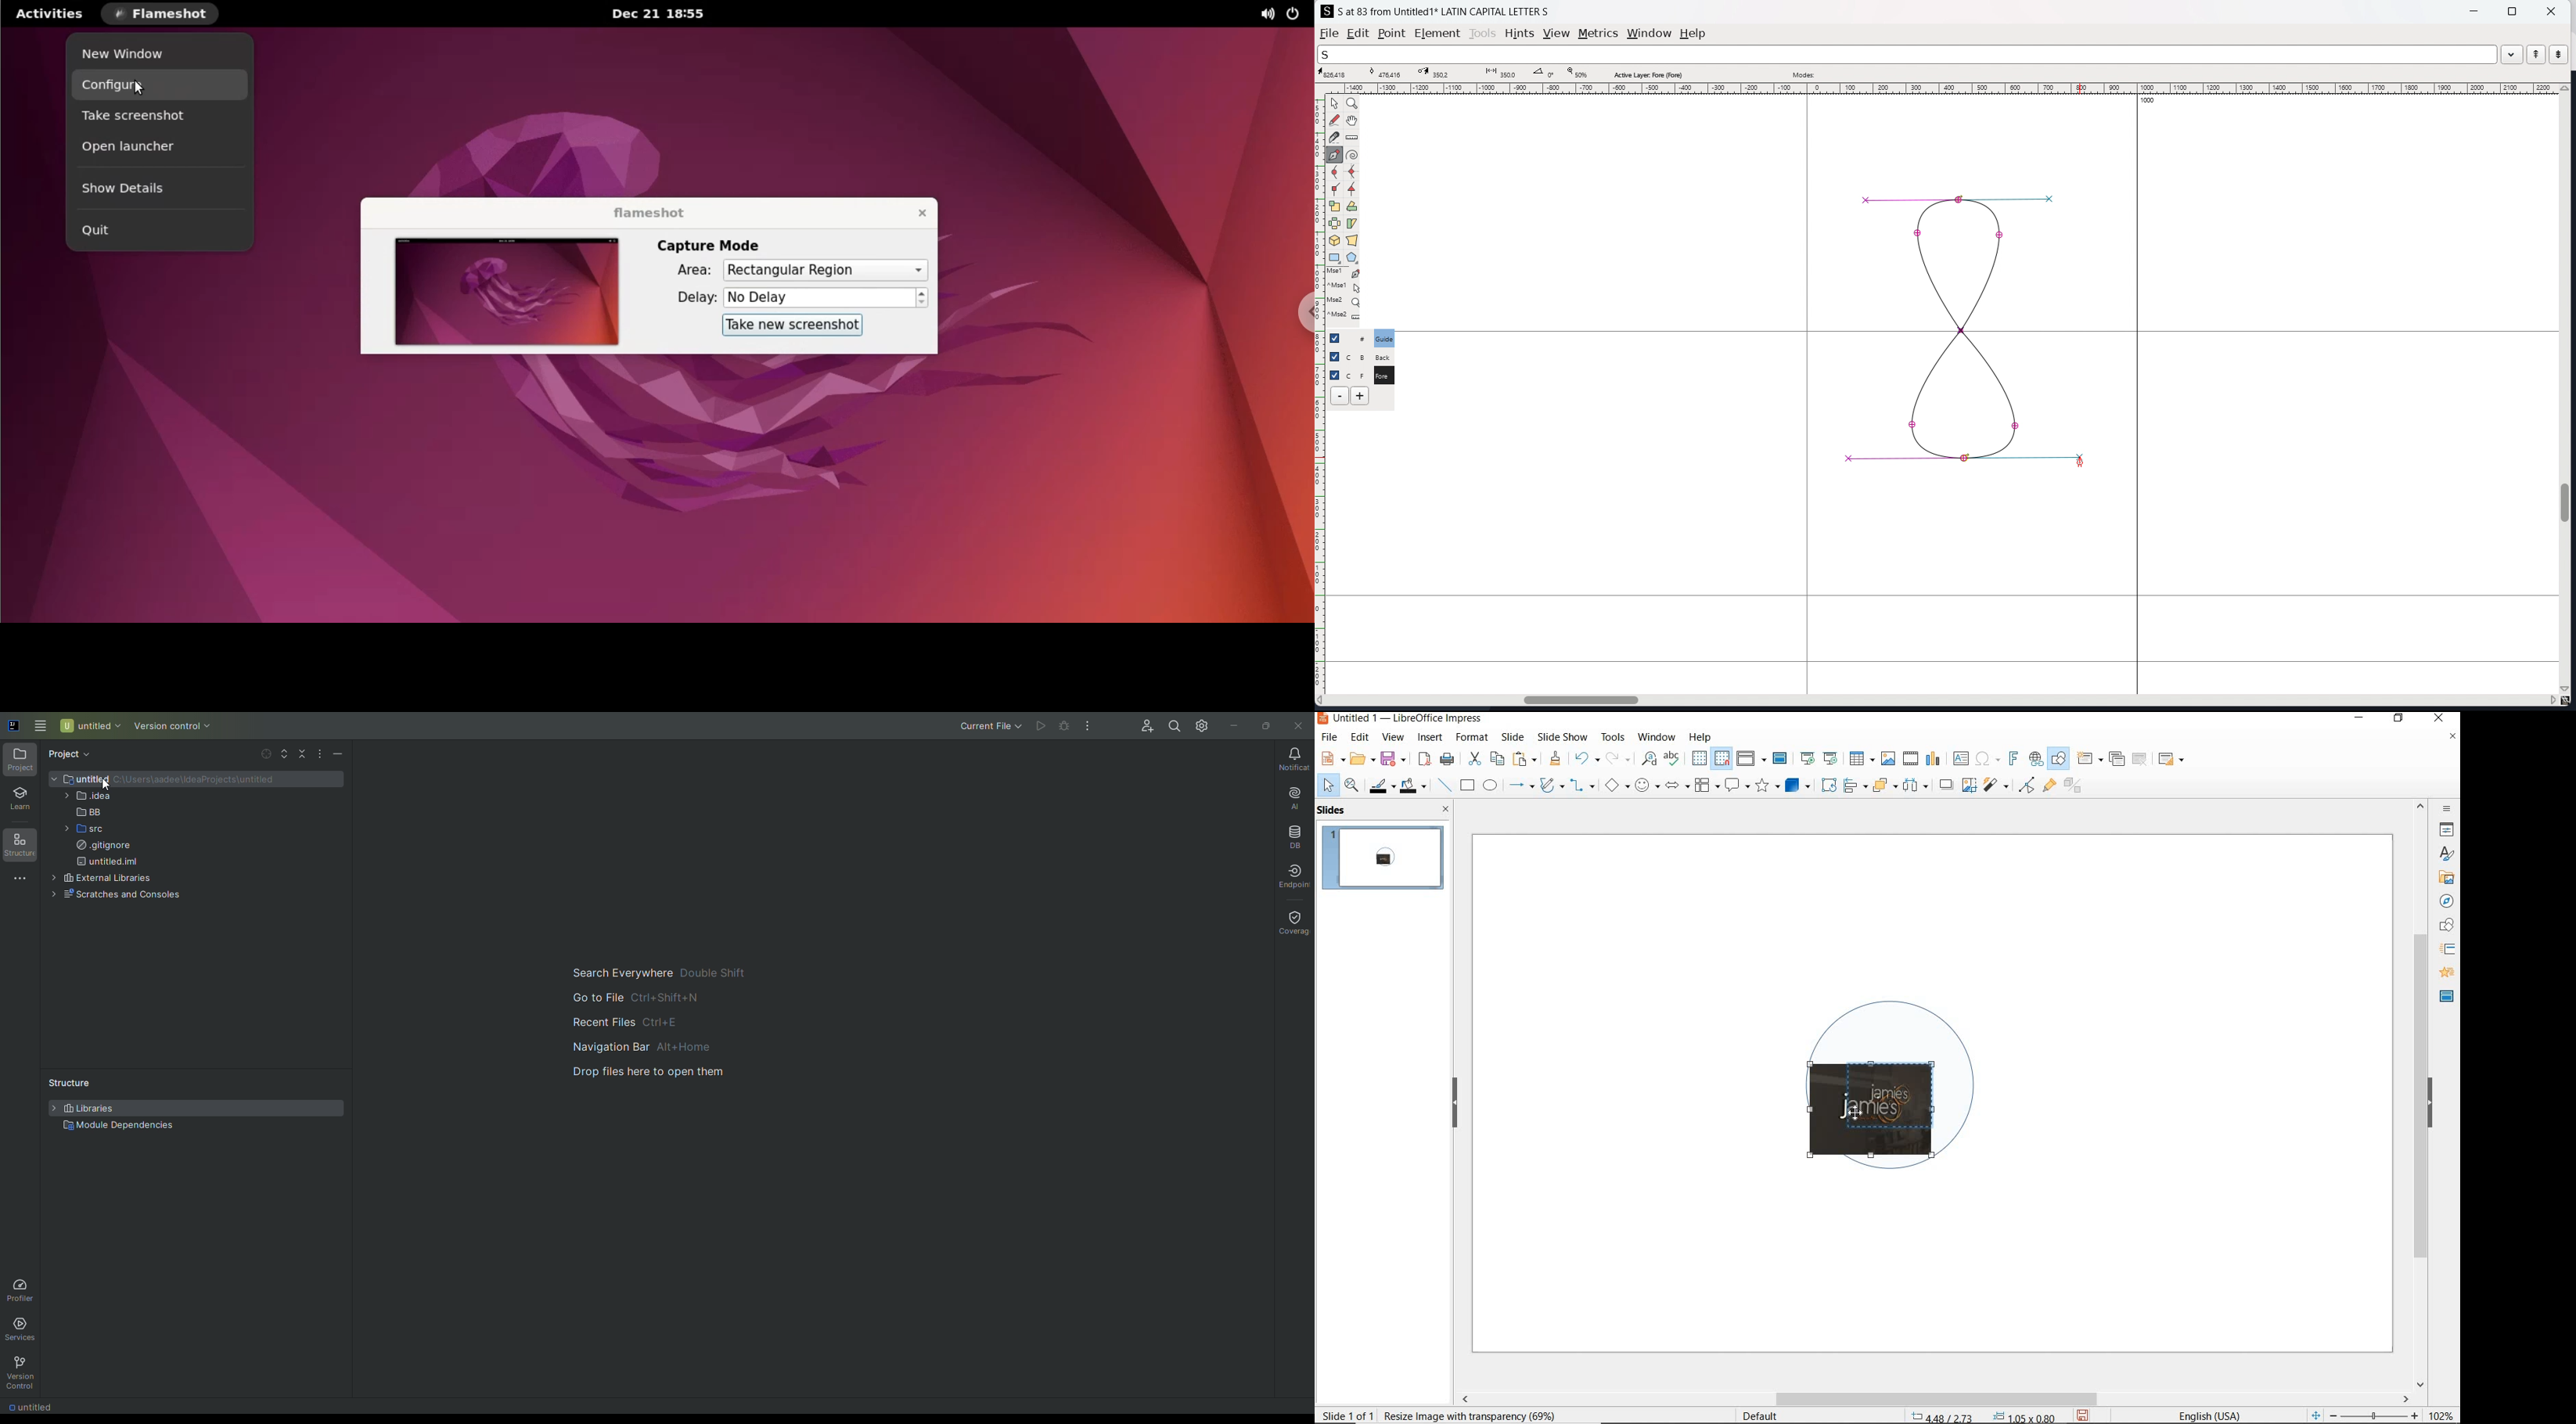  Describe the element at coordinates (2512, 11) in the screenshot. I see `maximize` at that location.